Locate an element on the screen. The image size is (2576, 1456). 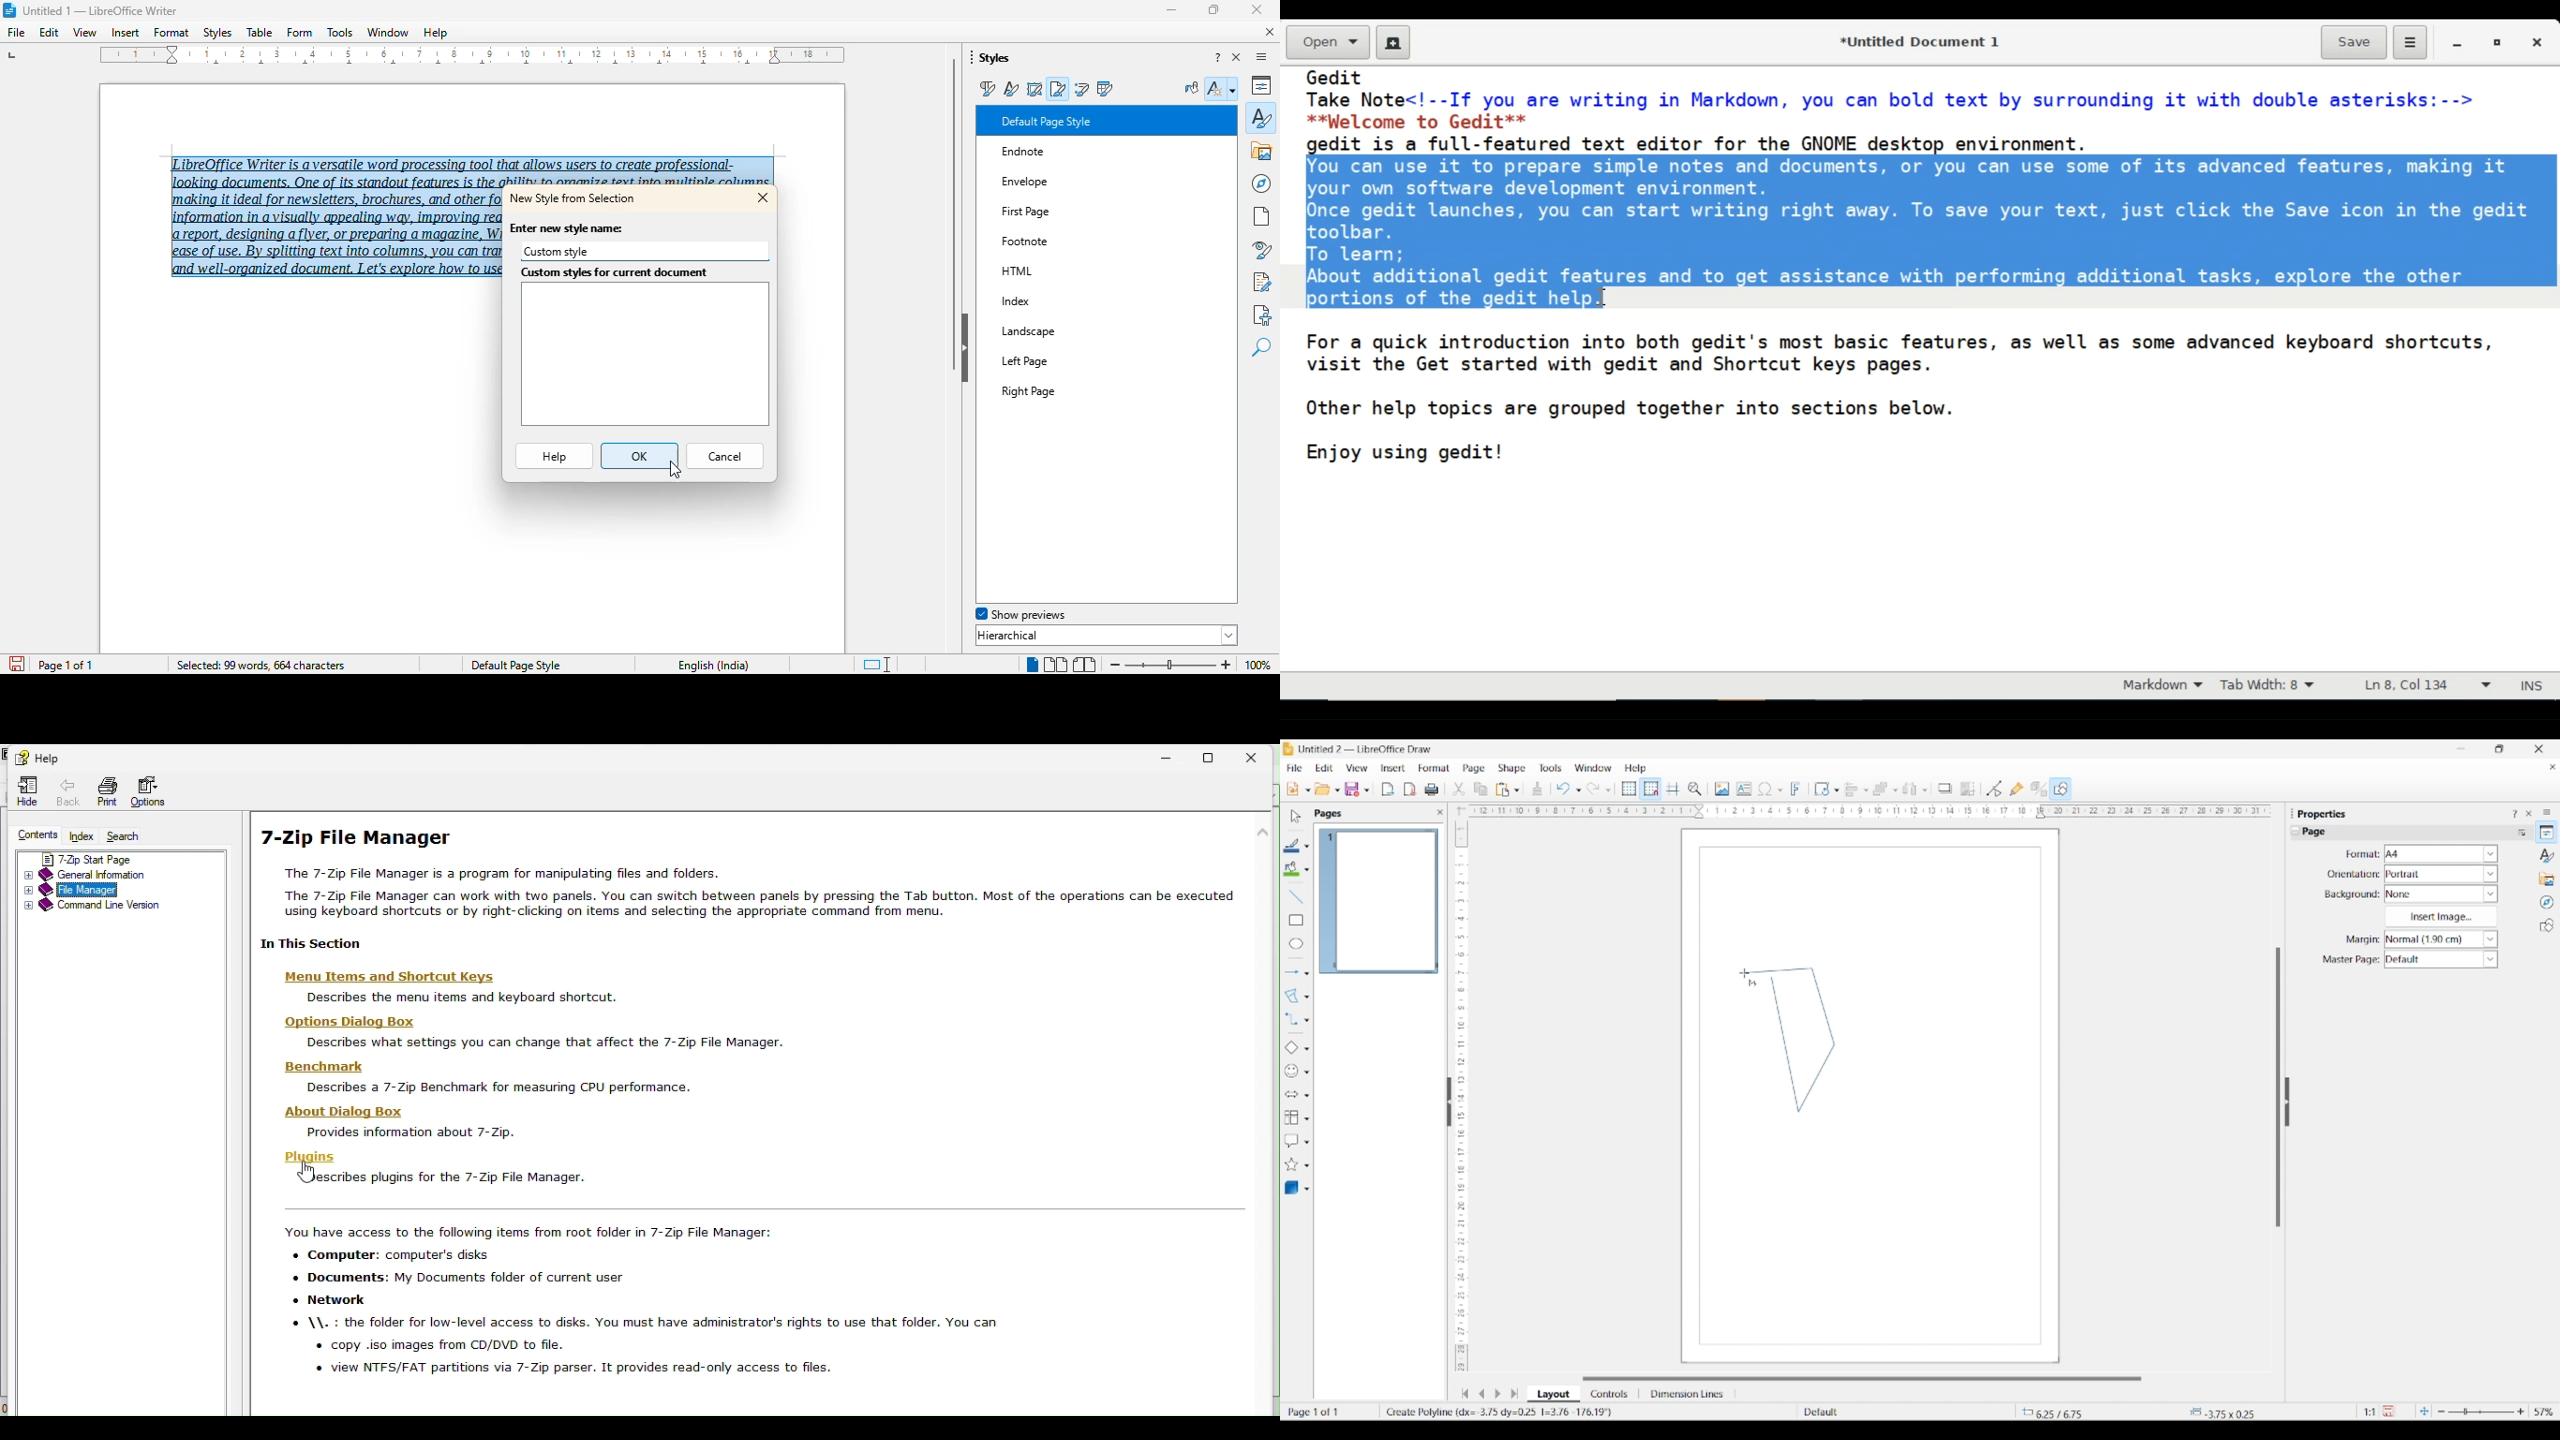
Close interface is located at coordinates (2539, 749).